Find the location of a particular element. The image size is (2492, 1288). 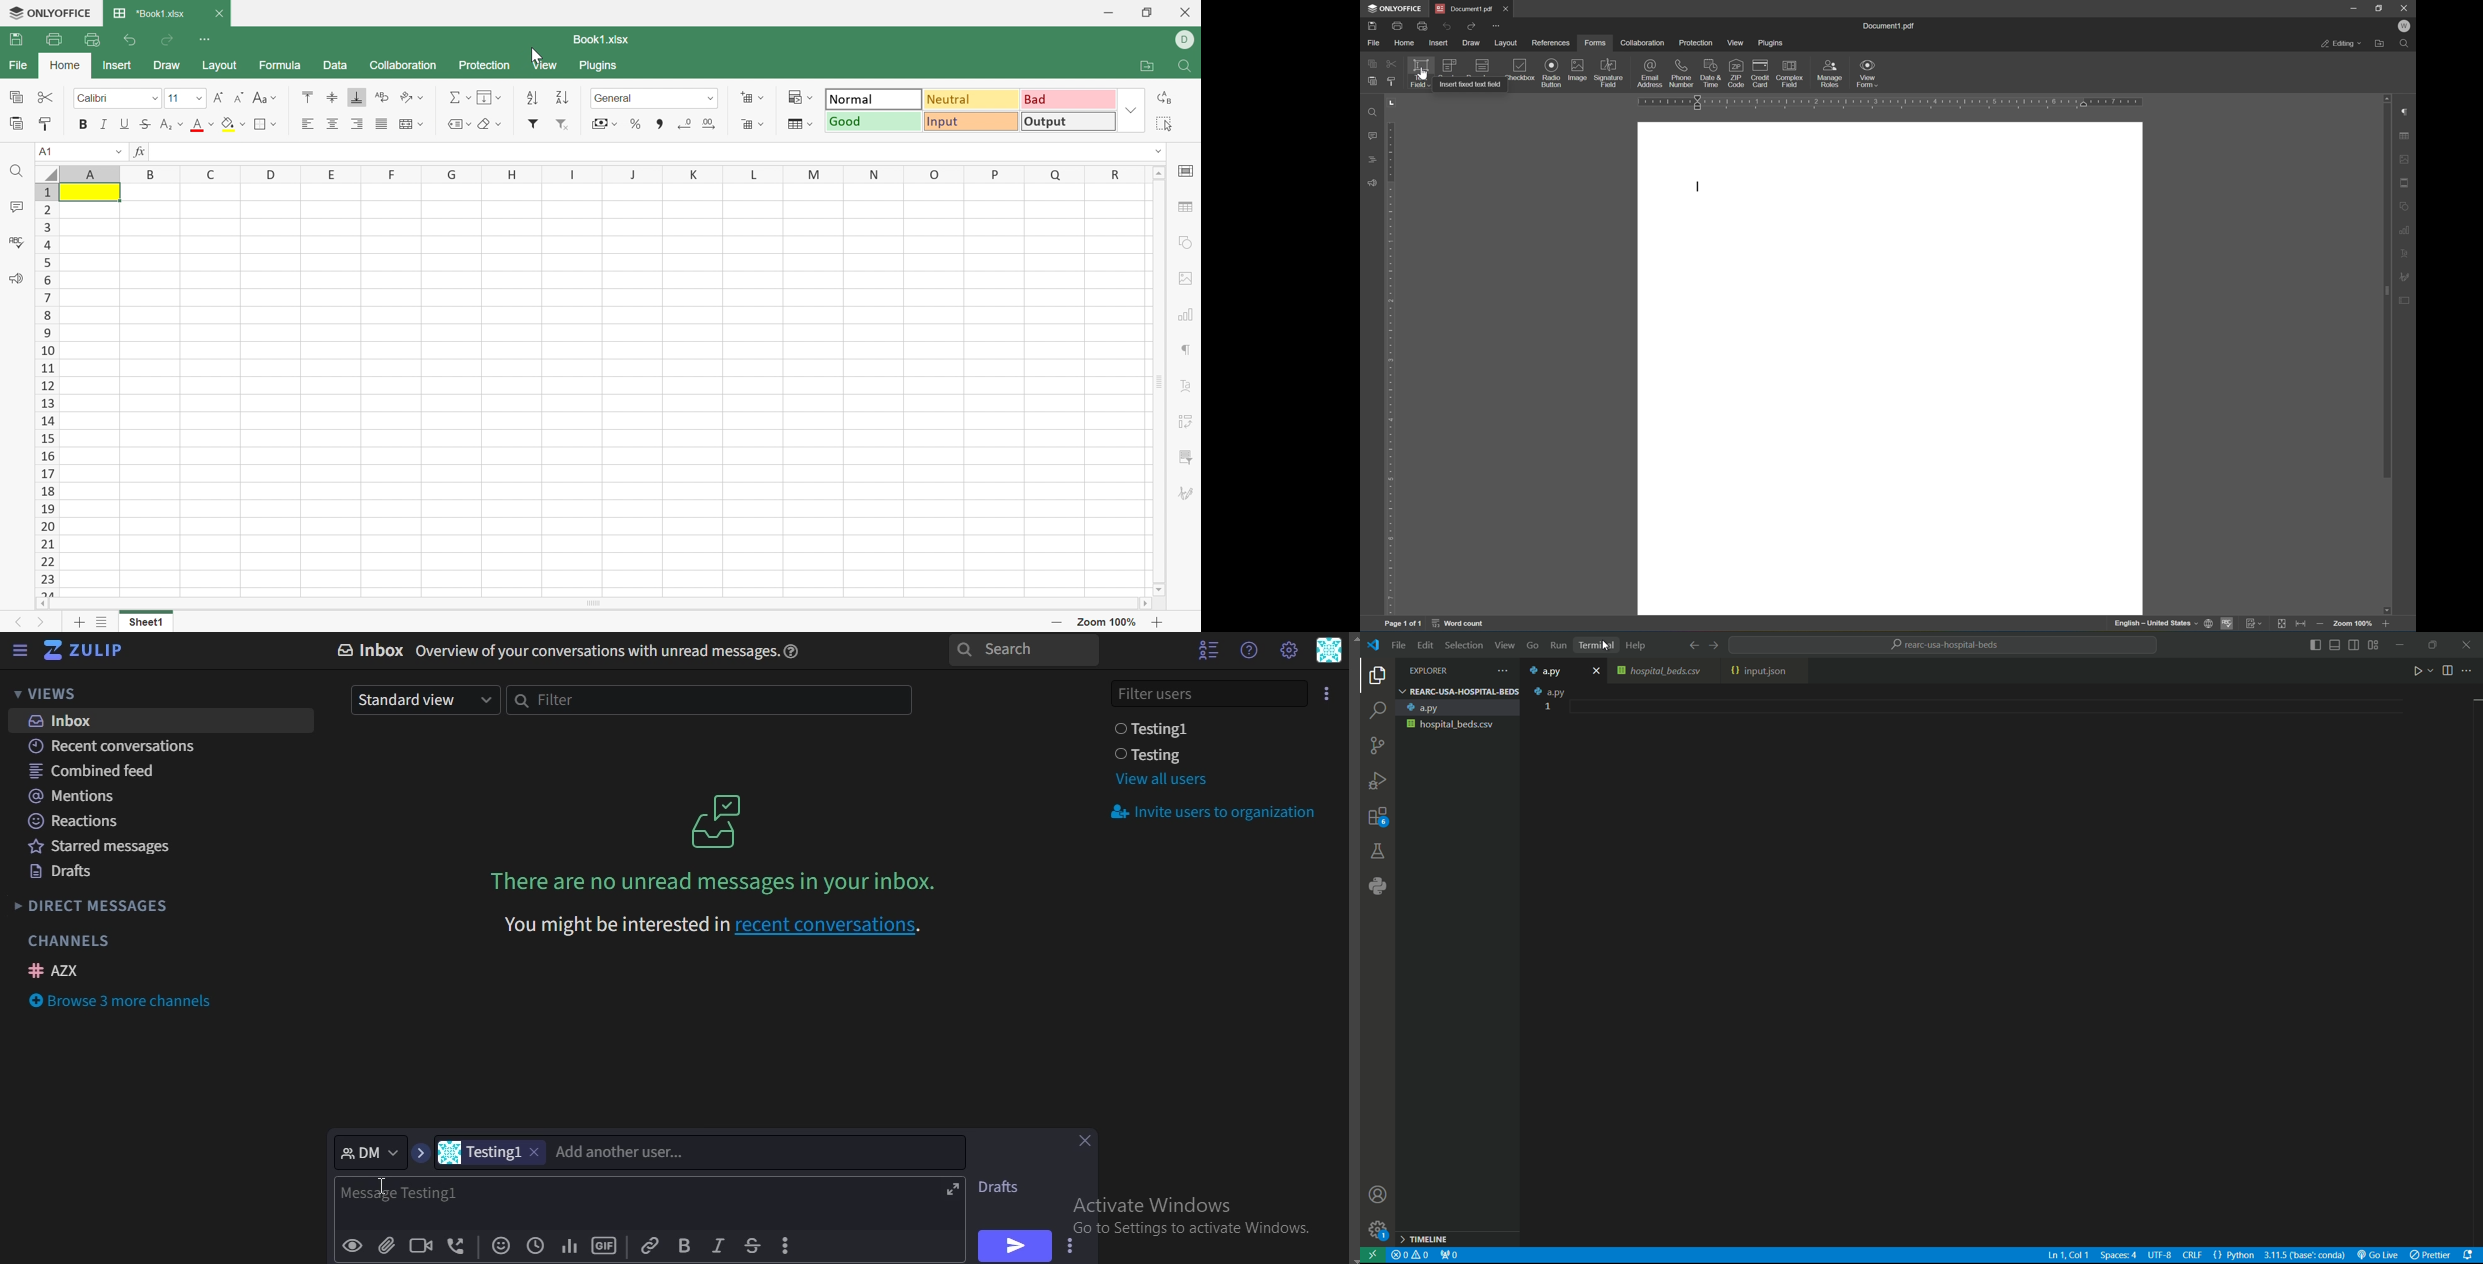

date & time is located at coordinates (1709, 72).